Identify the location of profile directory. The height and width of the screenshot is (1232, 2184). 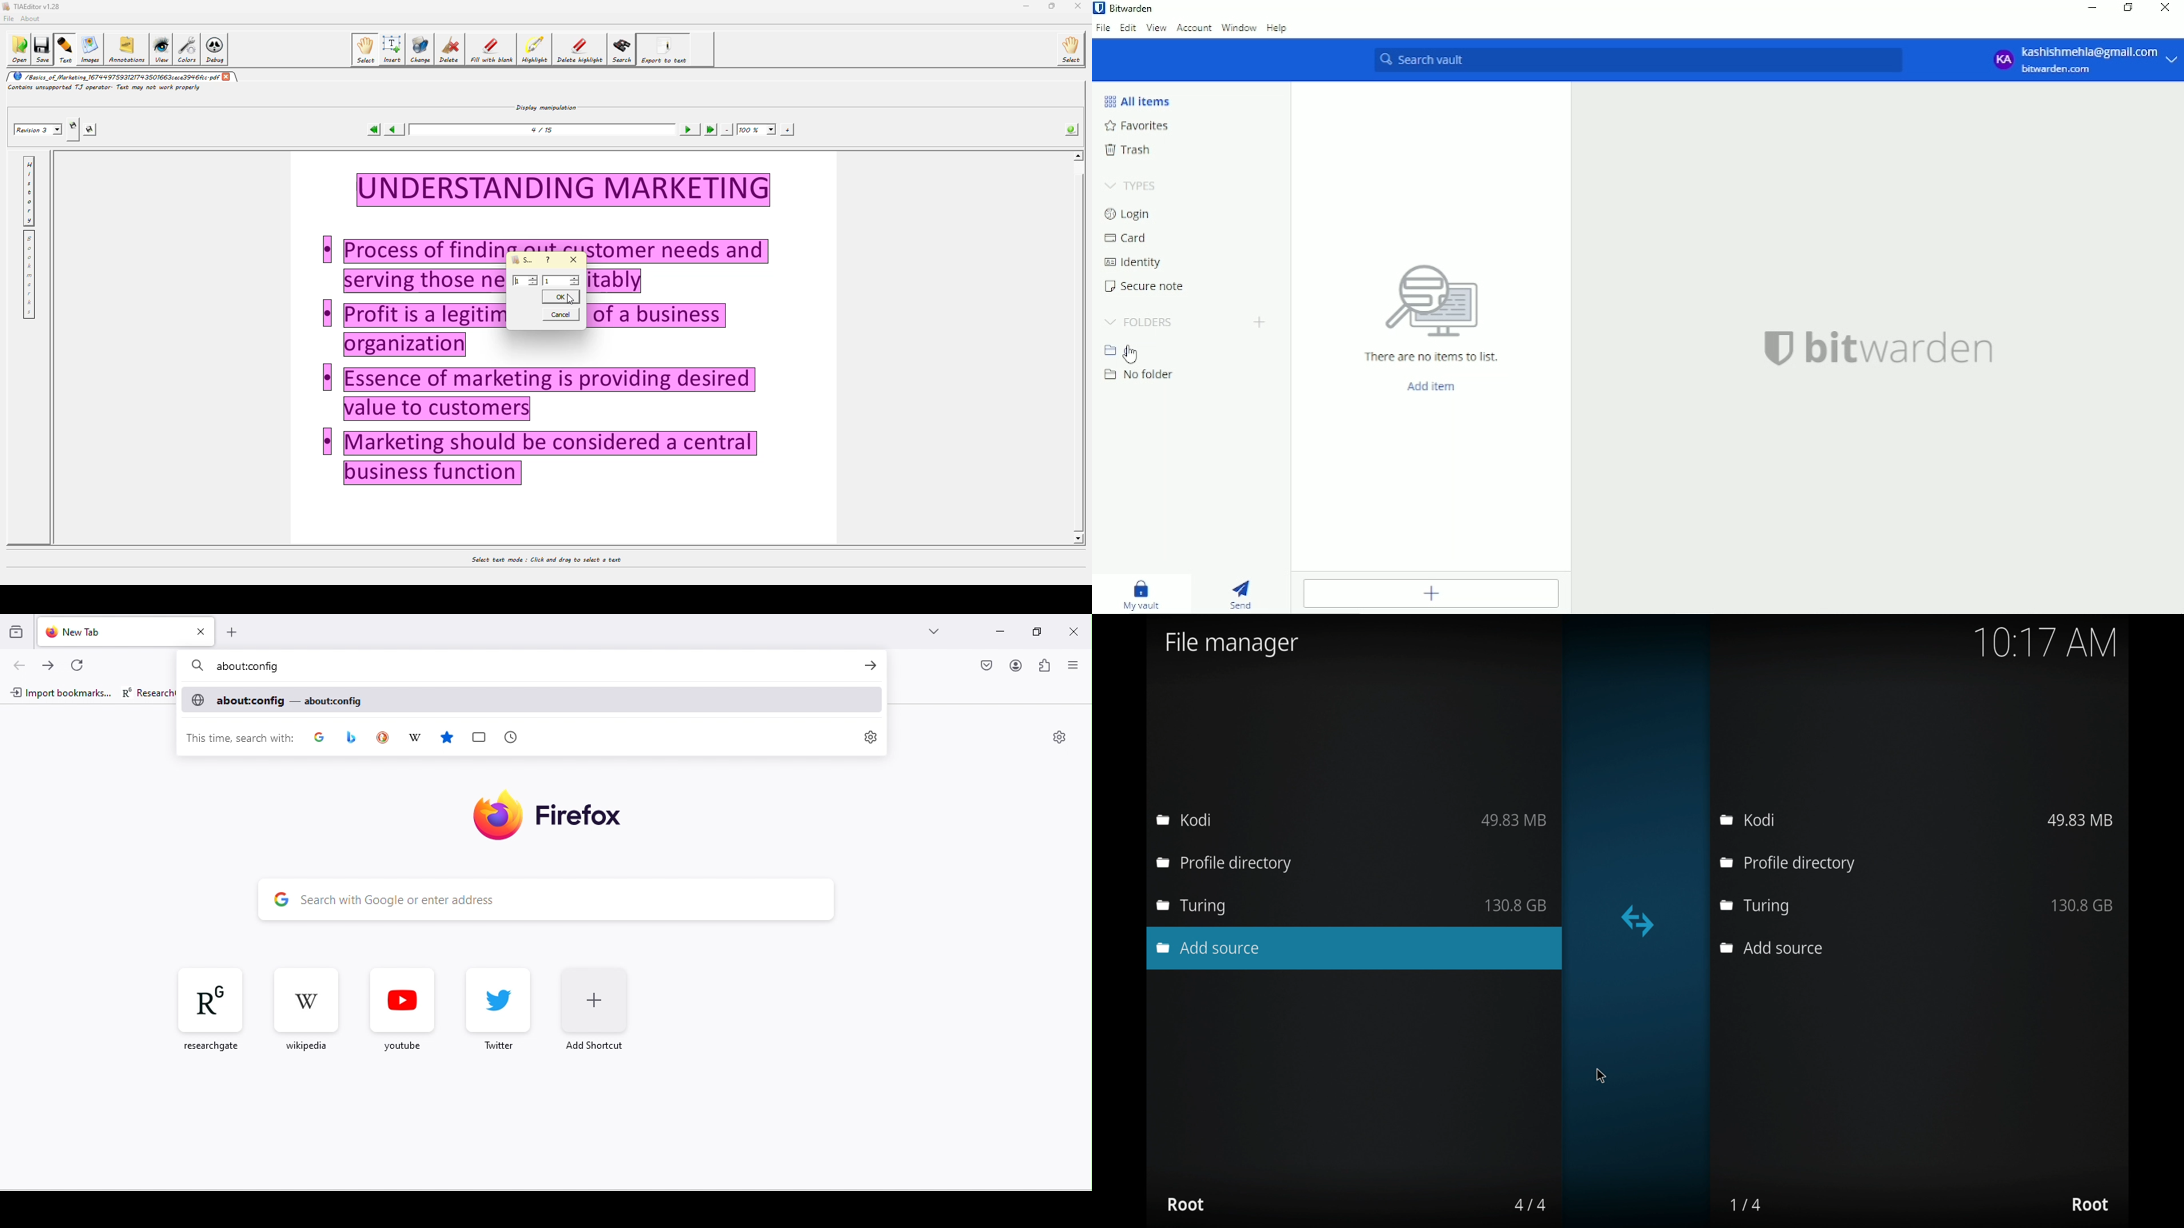
(1788, 864).